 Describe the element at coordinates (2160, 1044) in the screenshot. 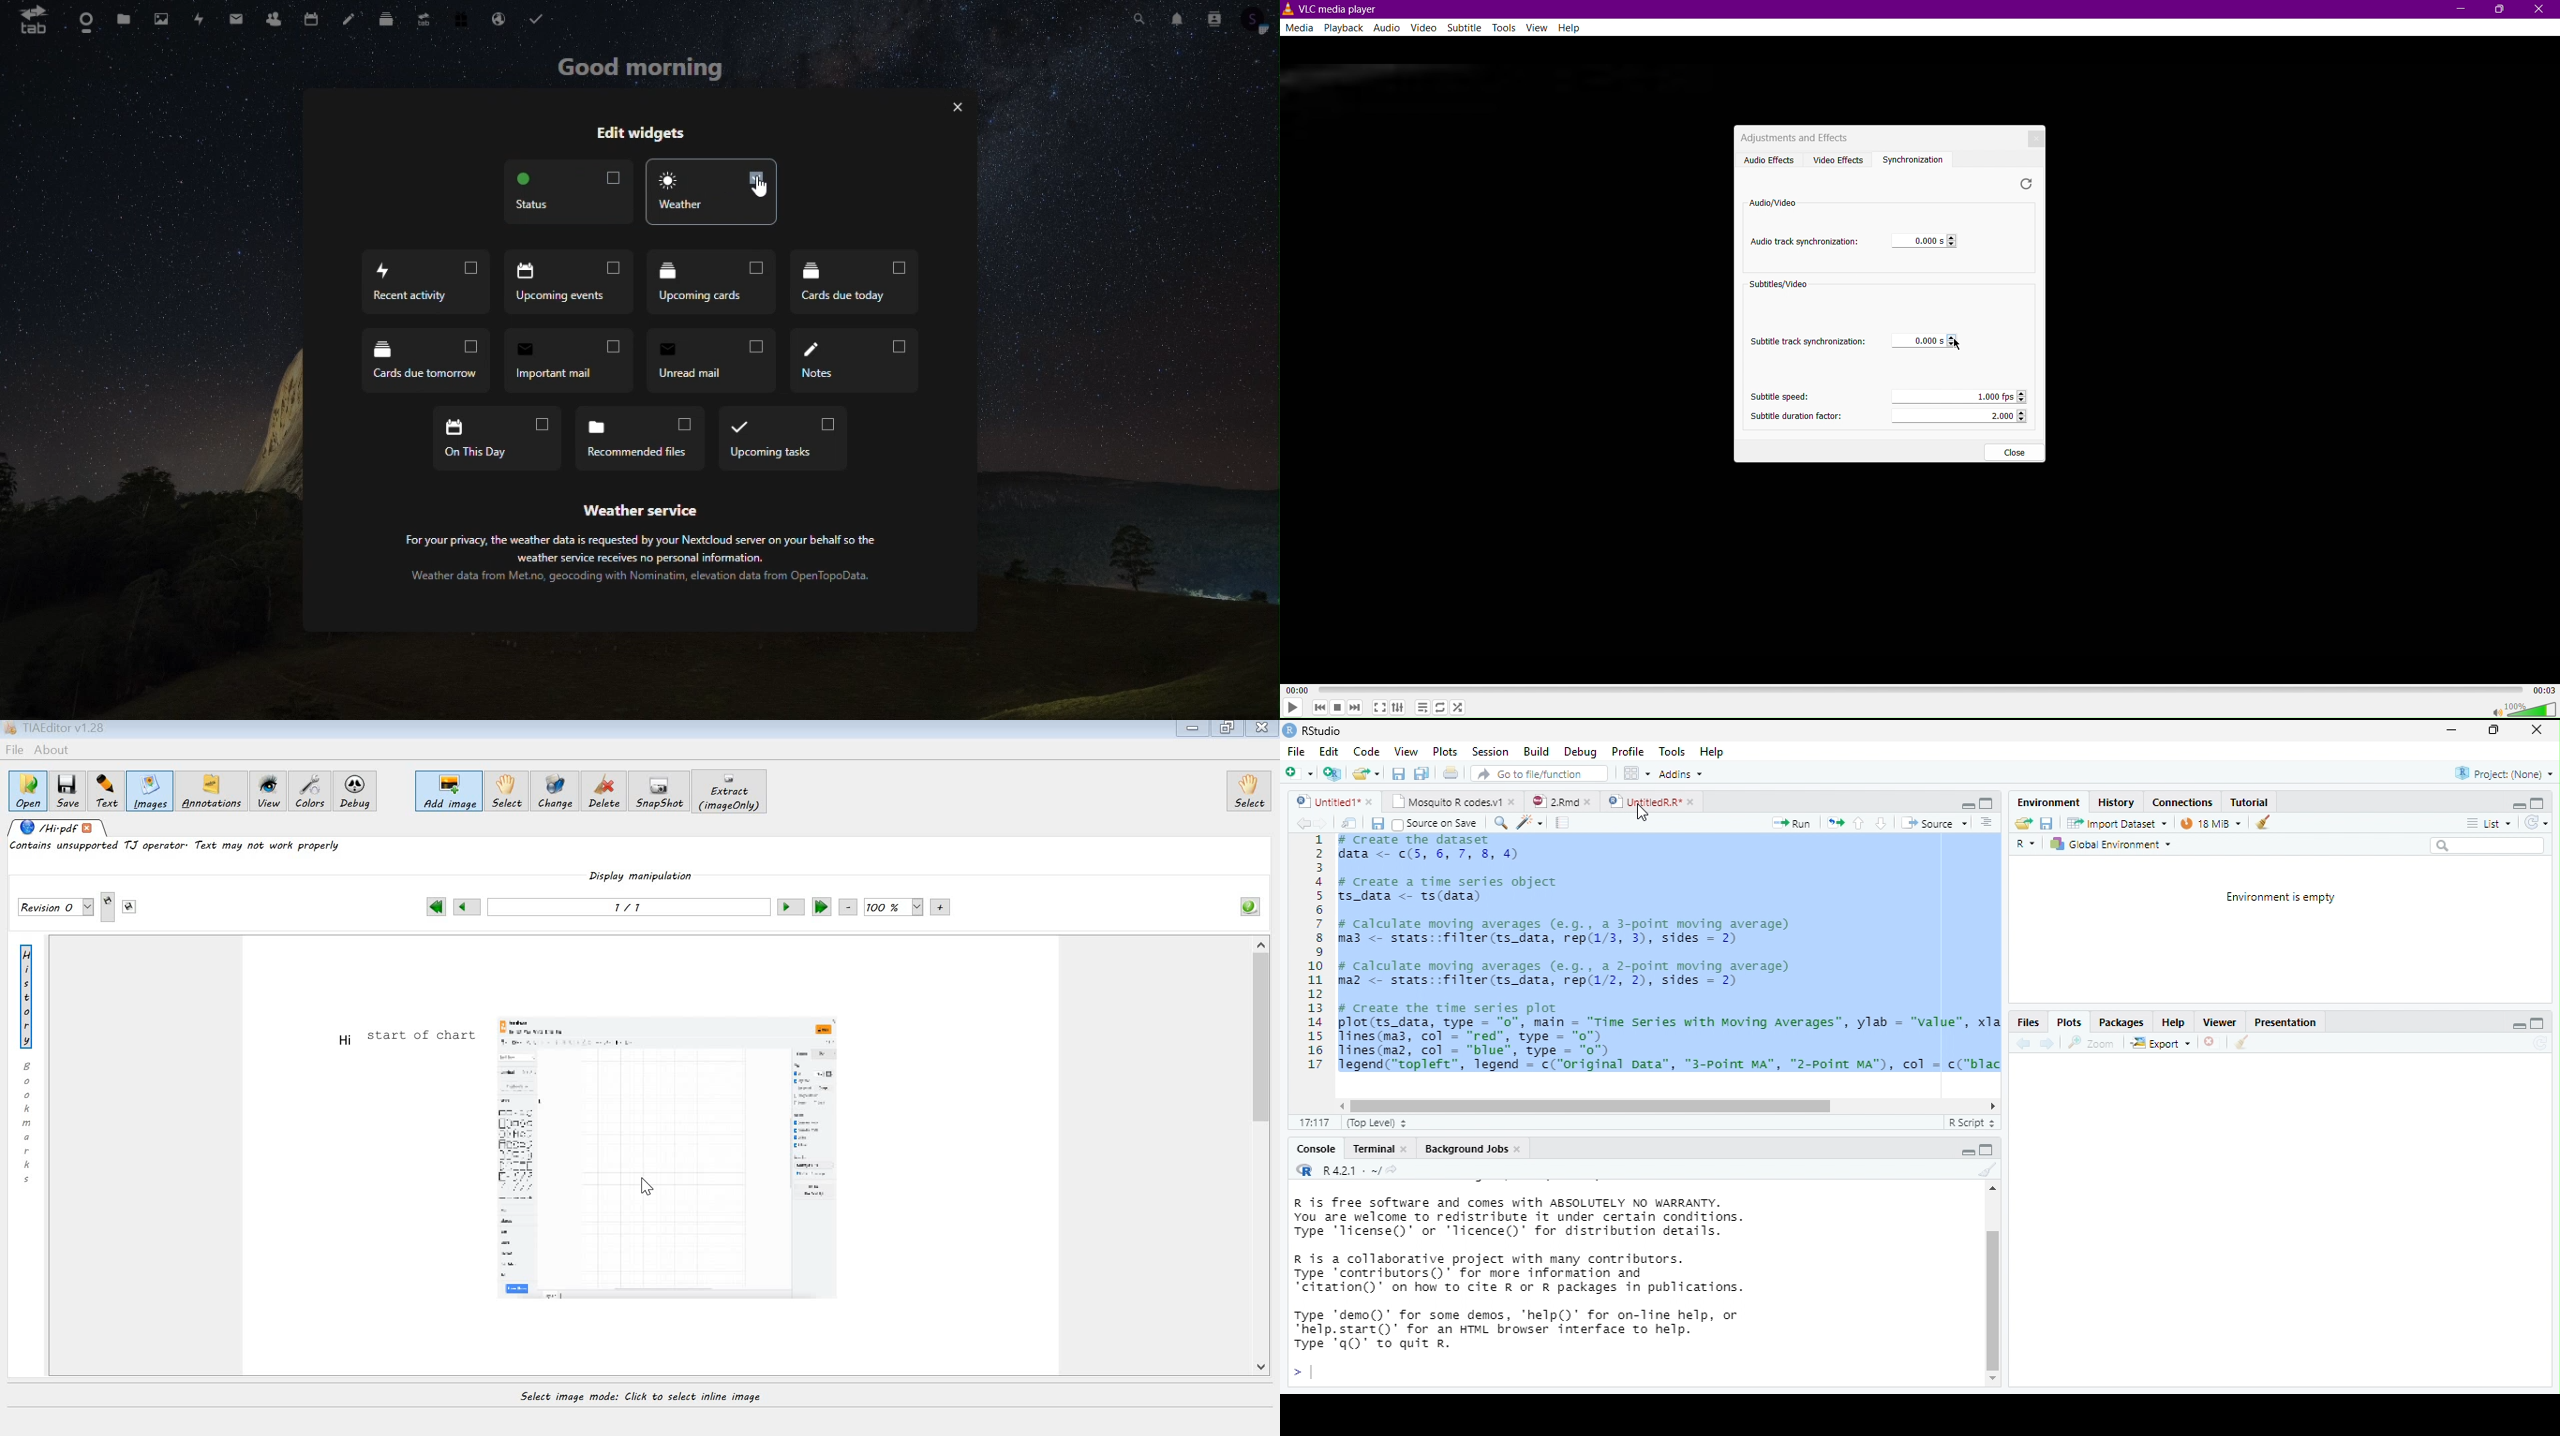

I see `export` at that location.